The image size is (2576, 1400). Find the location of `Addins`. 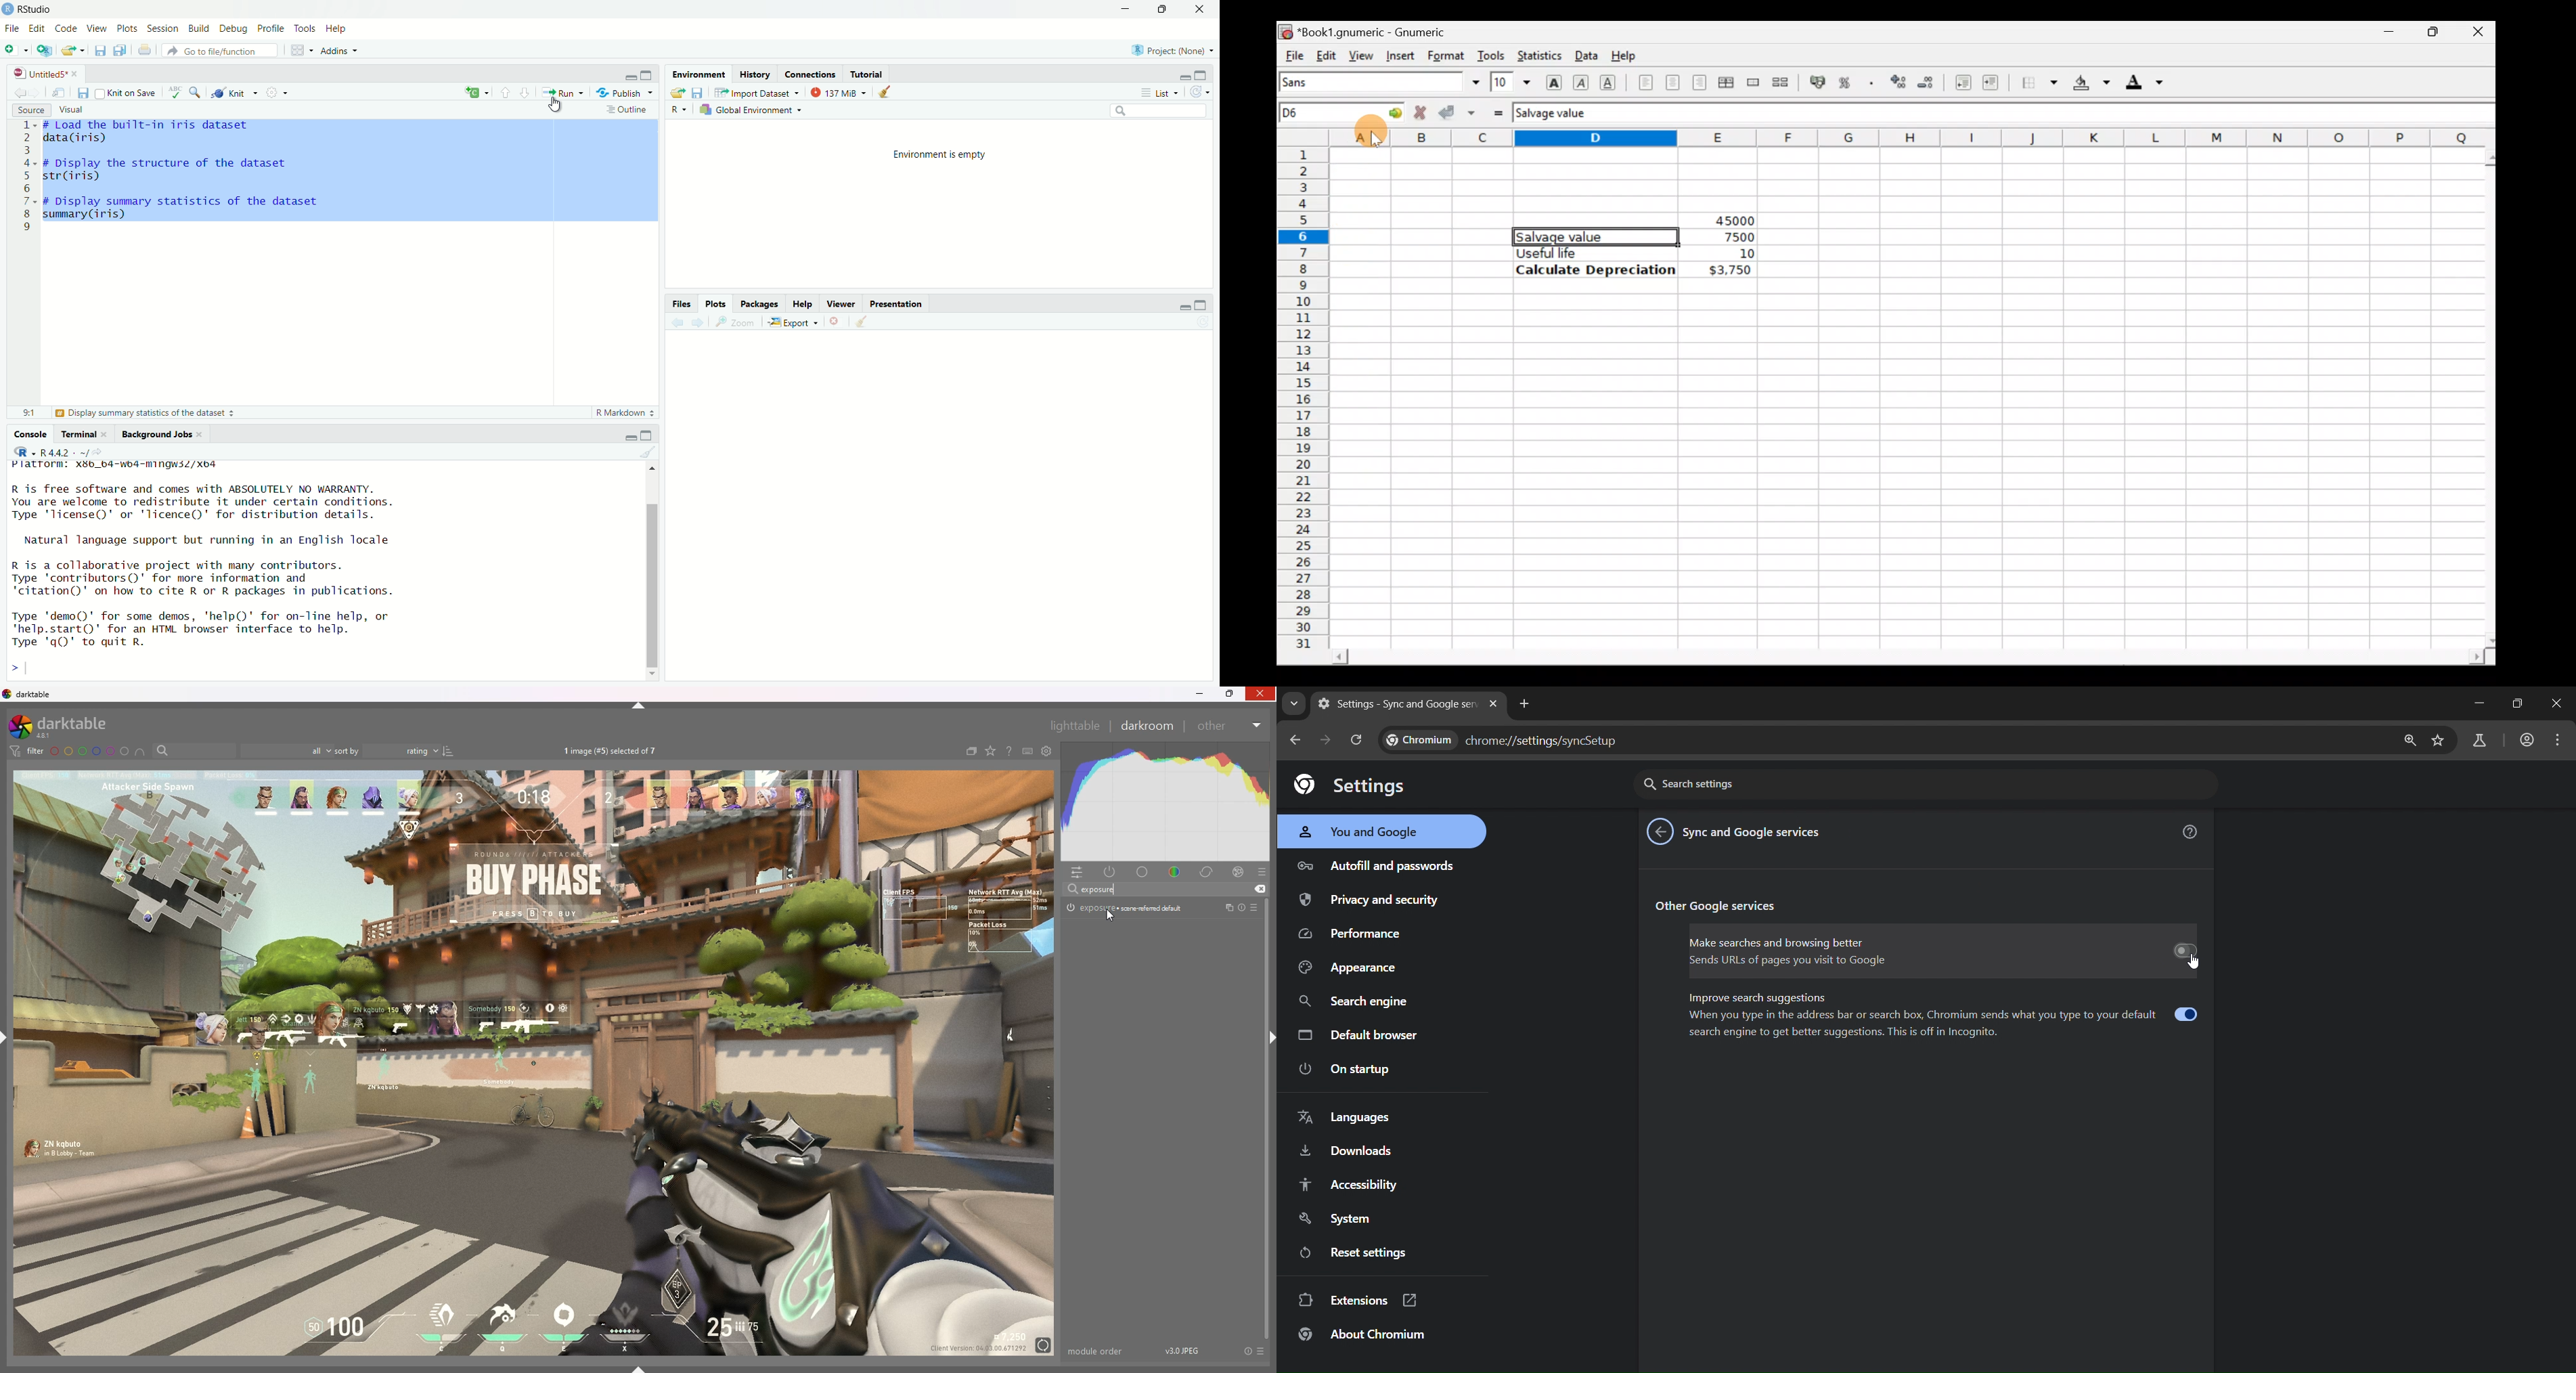

Addins is located at coordinates (339, 51).